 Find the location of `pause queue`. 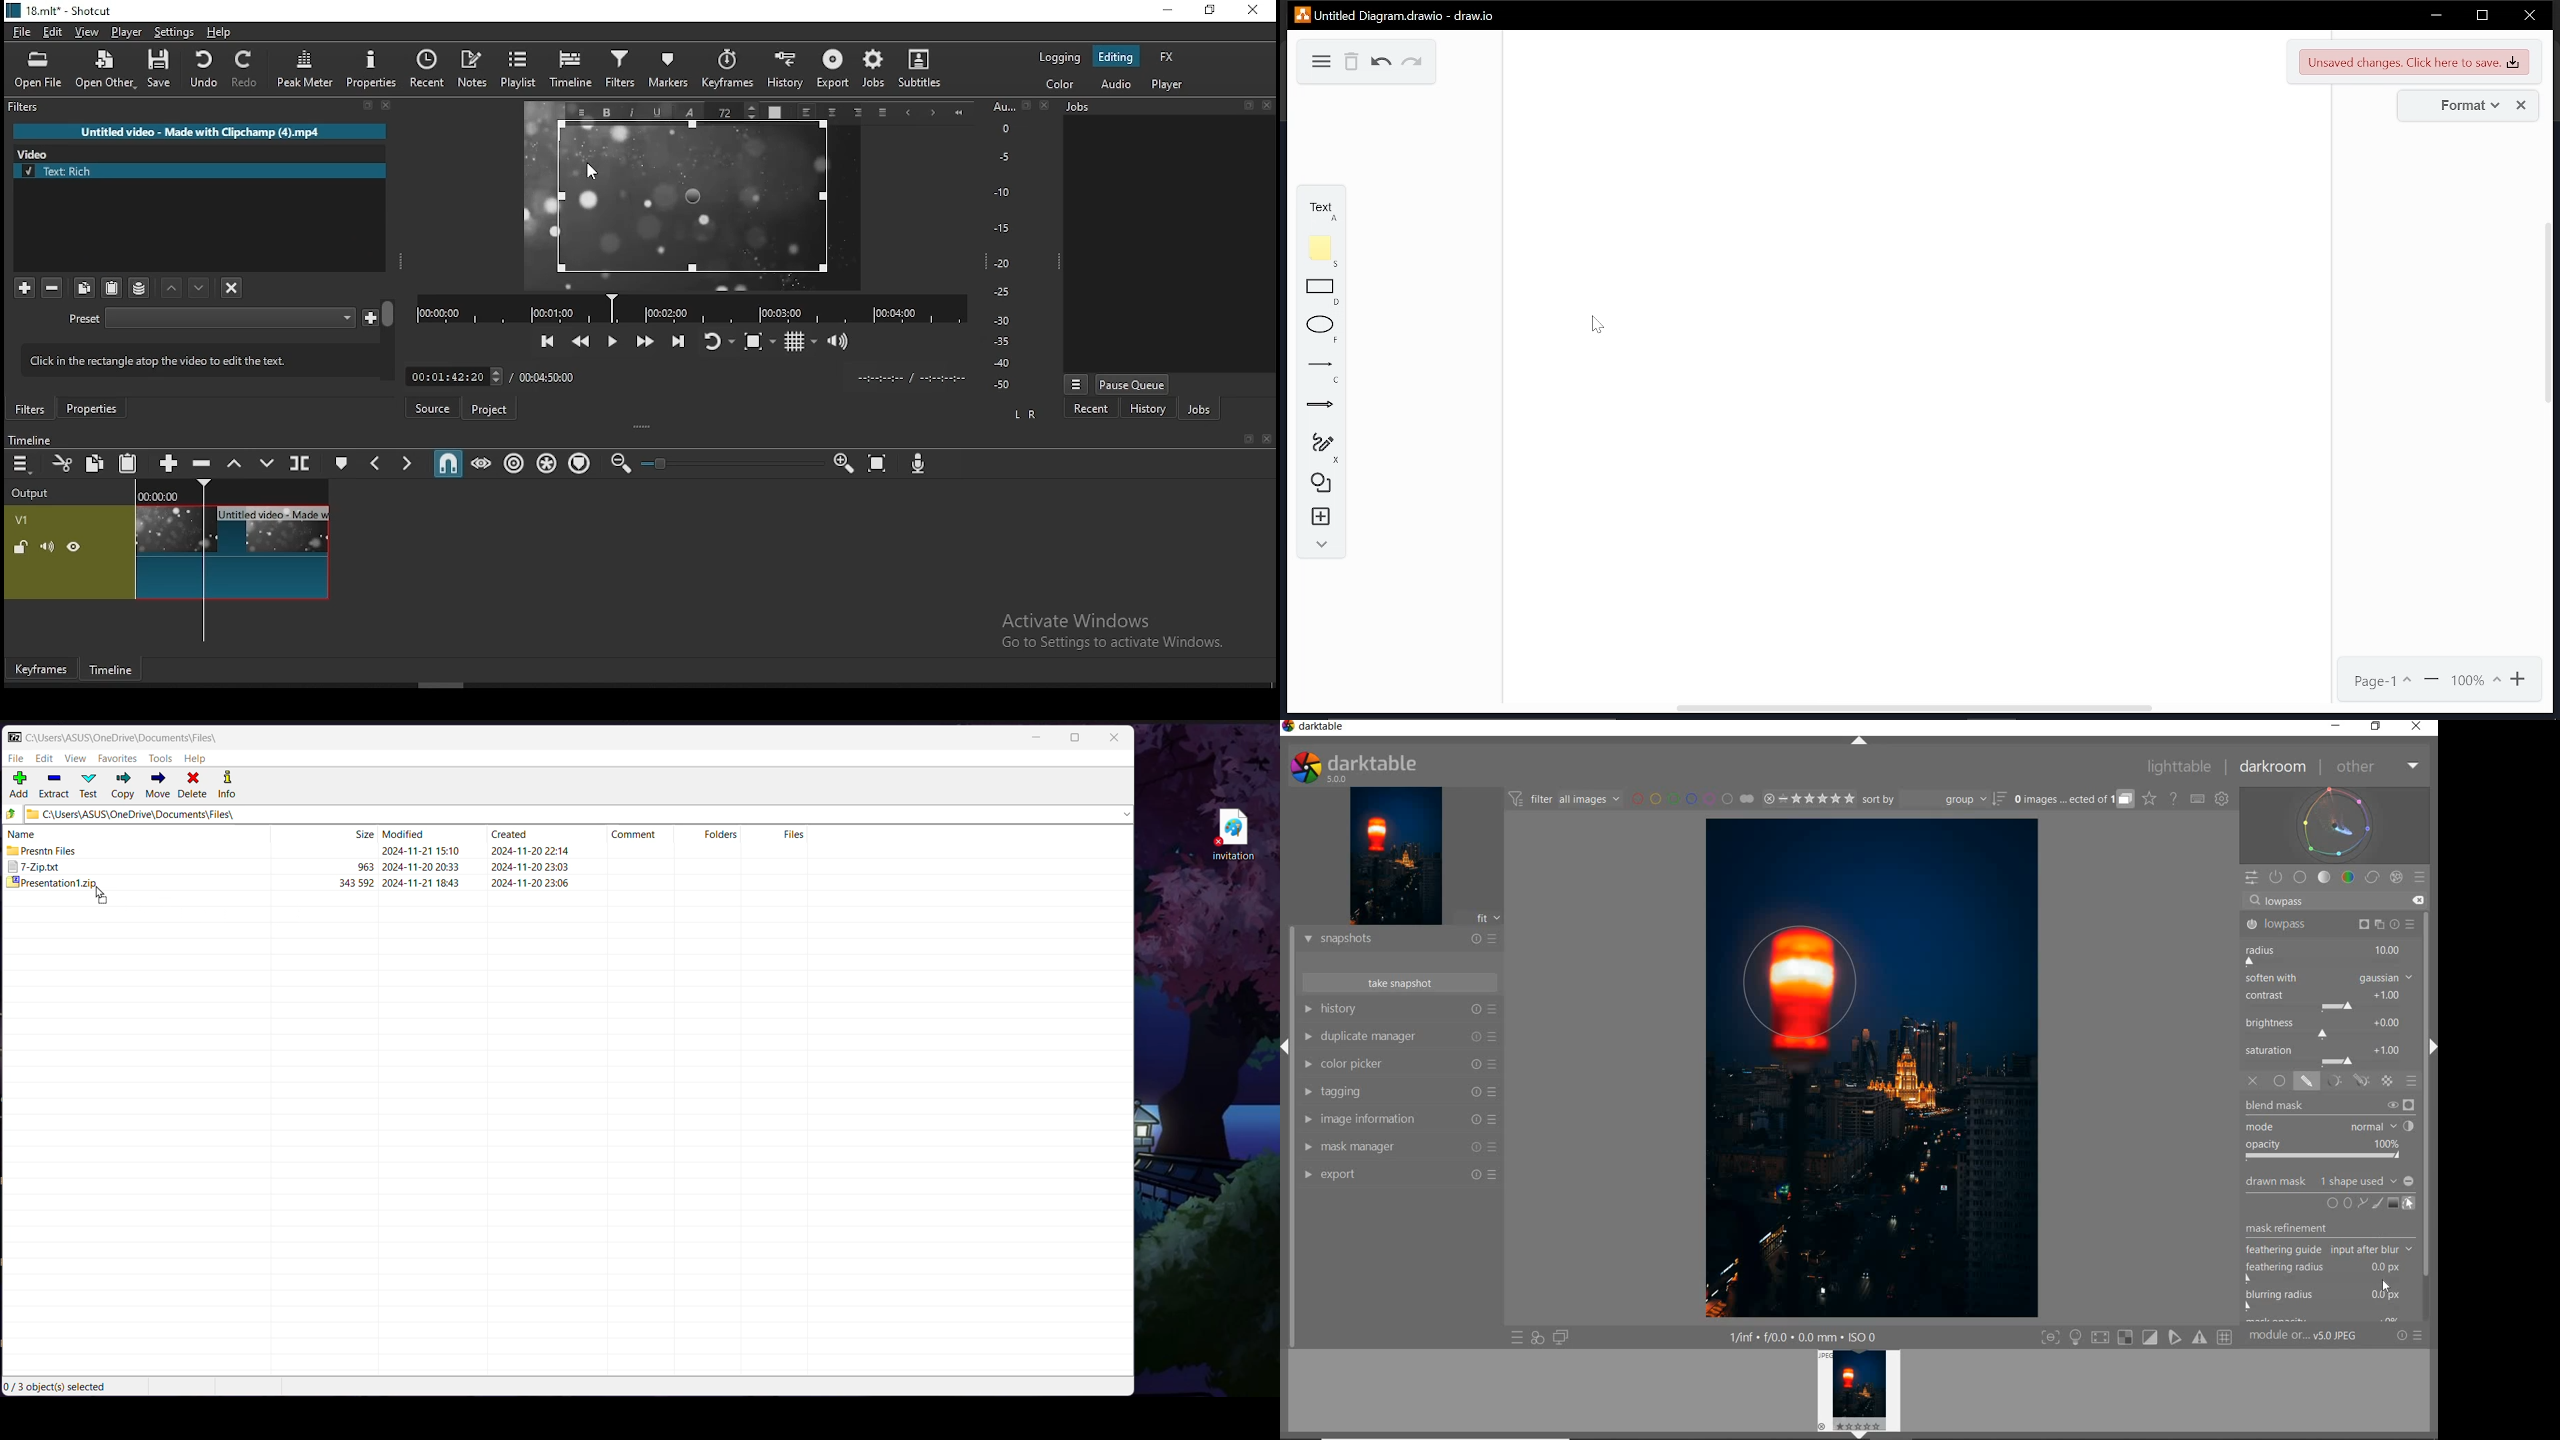

pause queue is located at coordinates (1133, 384).